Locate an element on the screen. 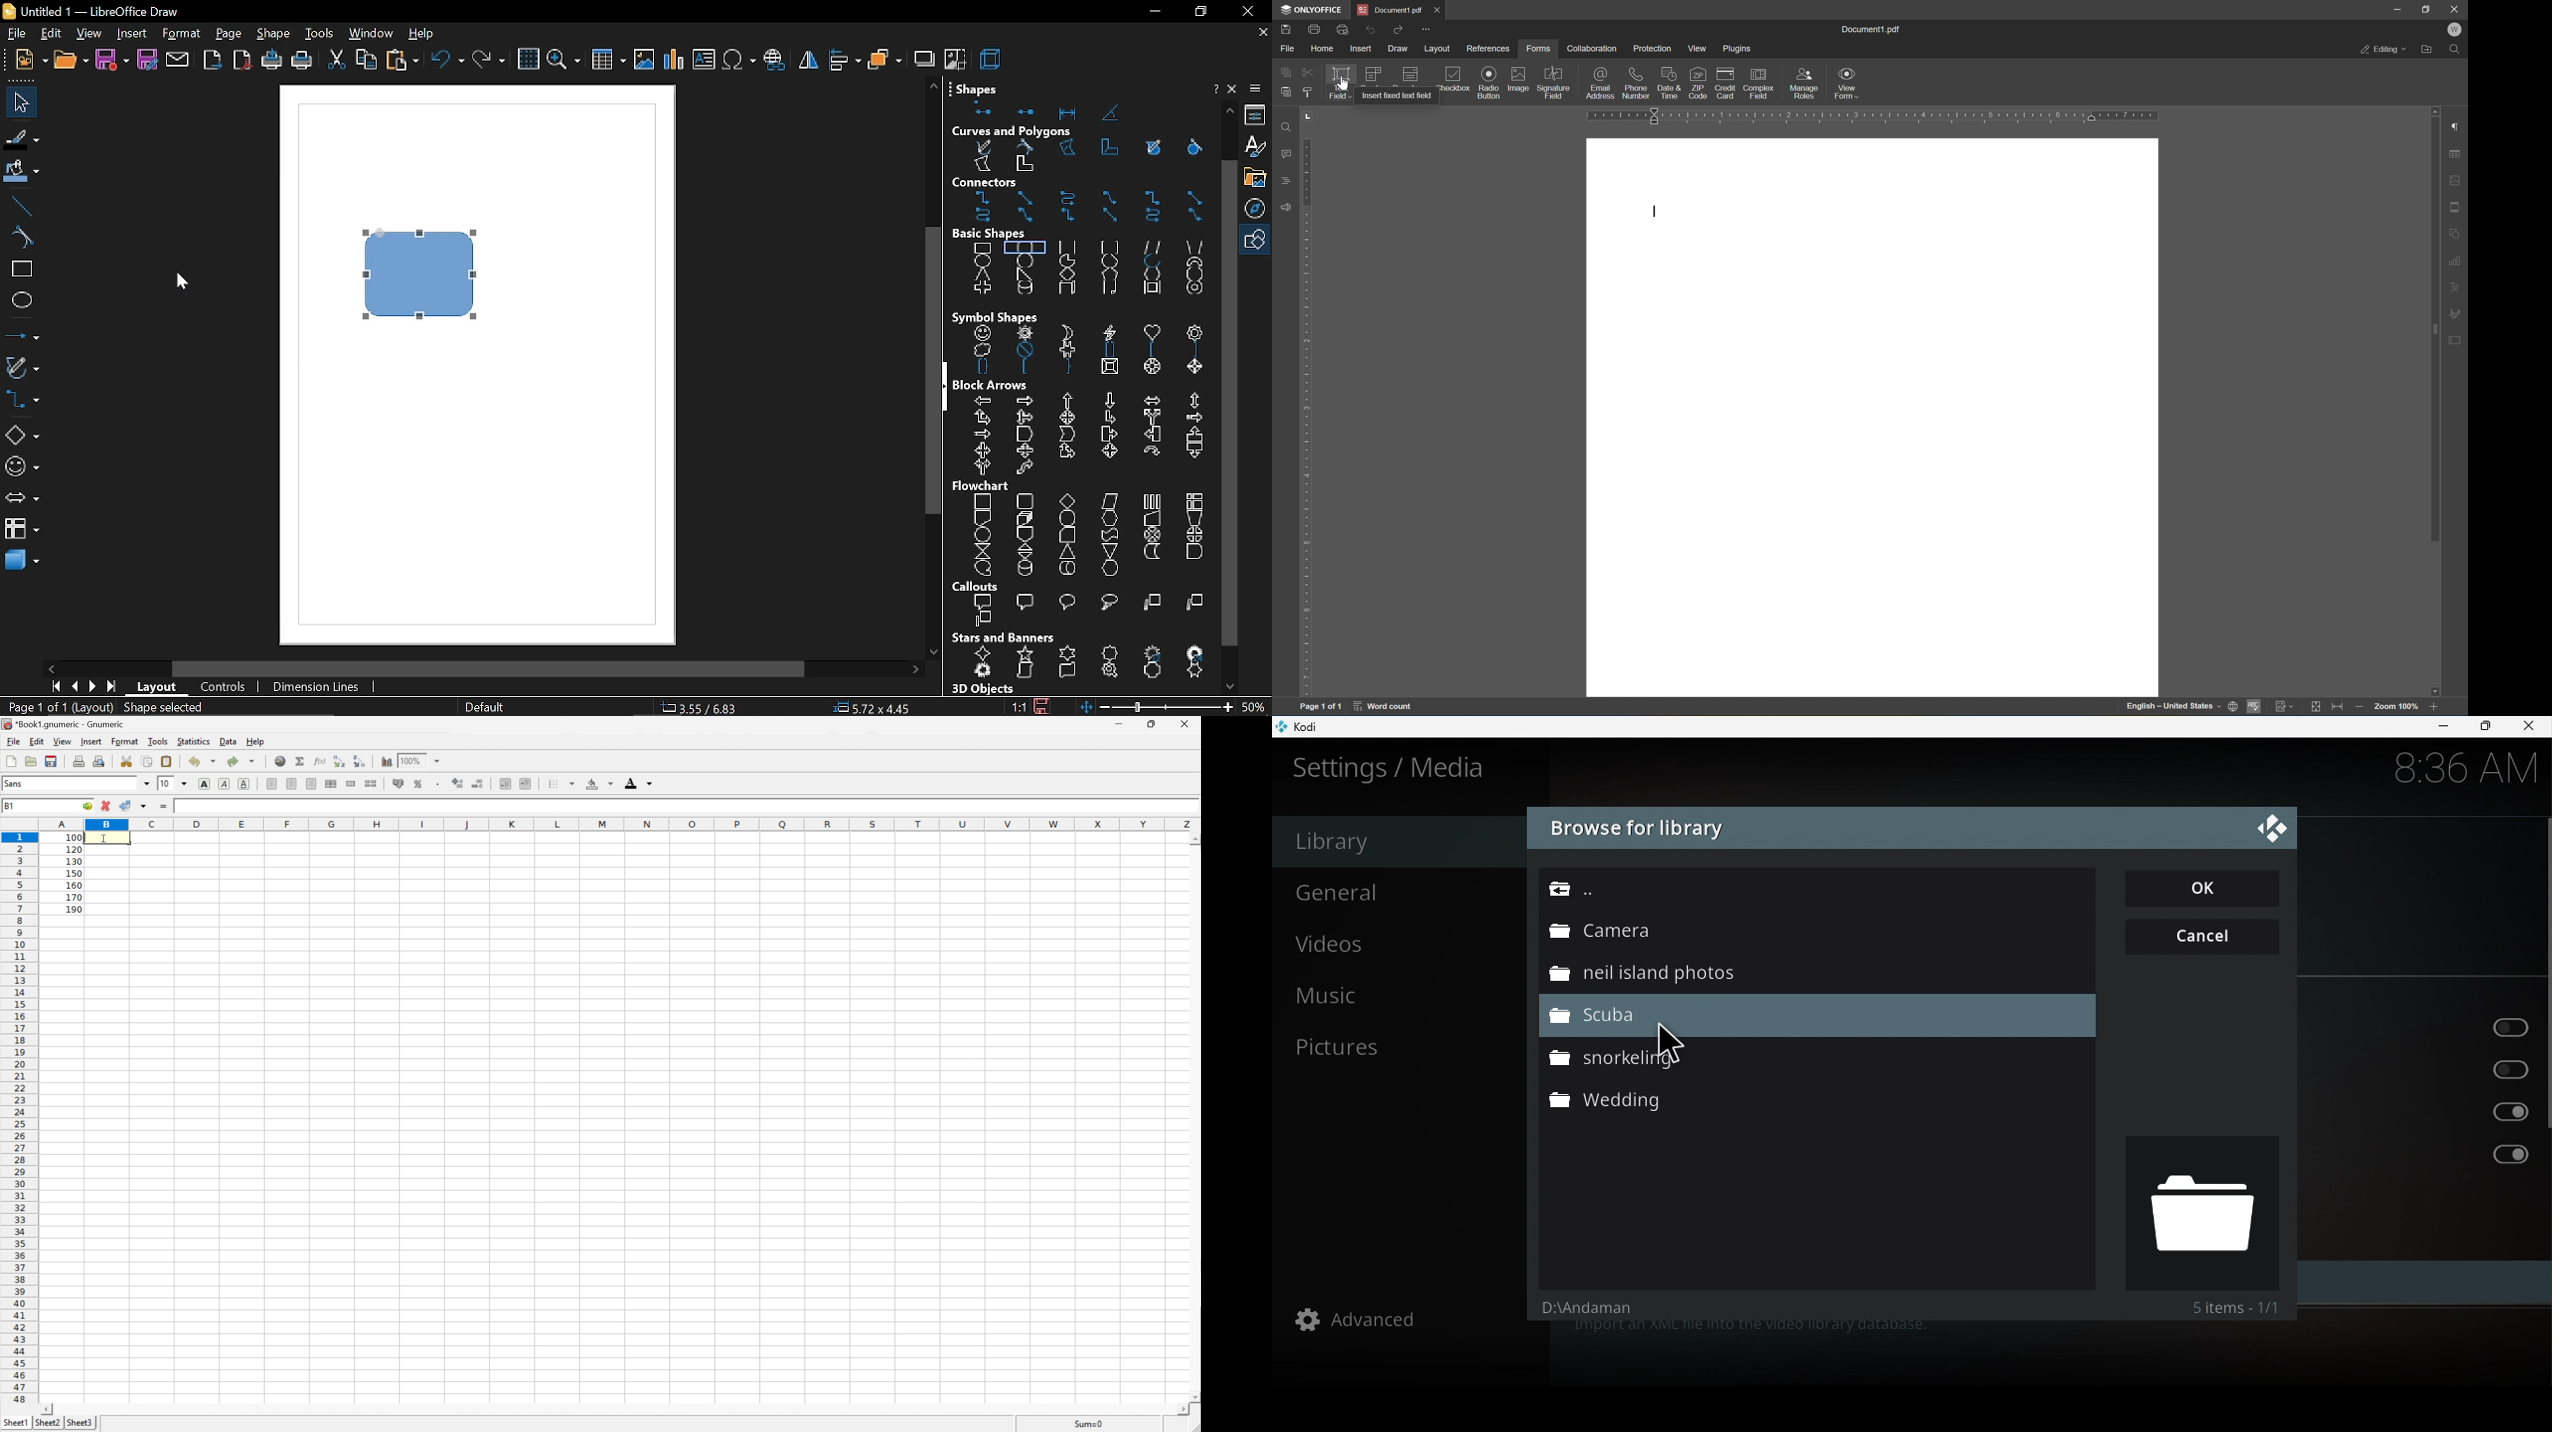 This screenshot has width=2576, height=1456. Library is located at coordinates (1397, 842).